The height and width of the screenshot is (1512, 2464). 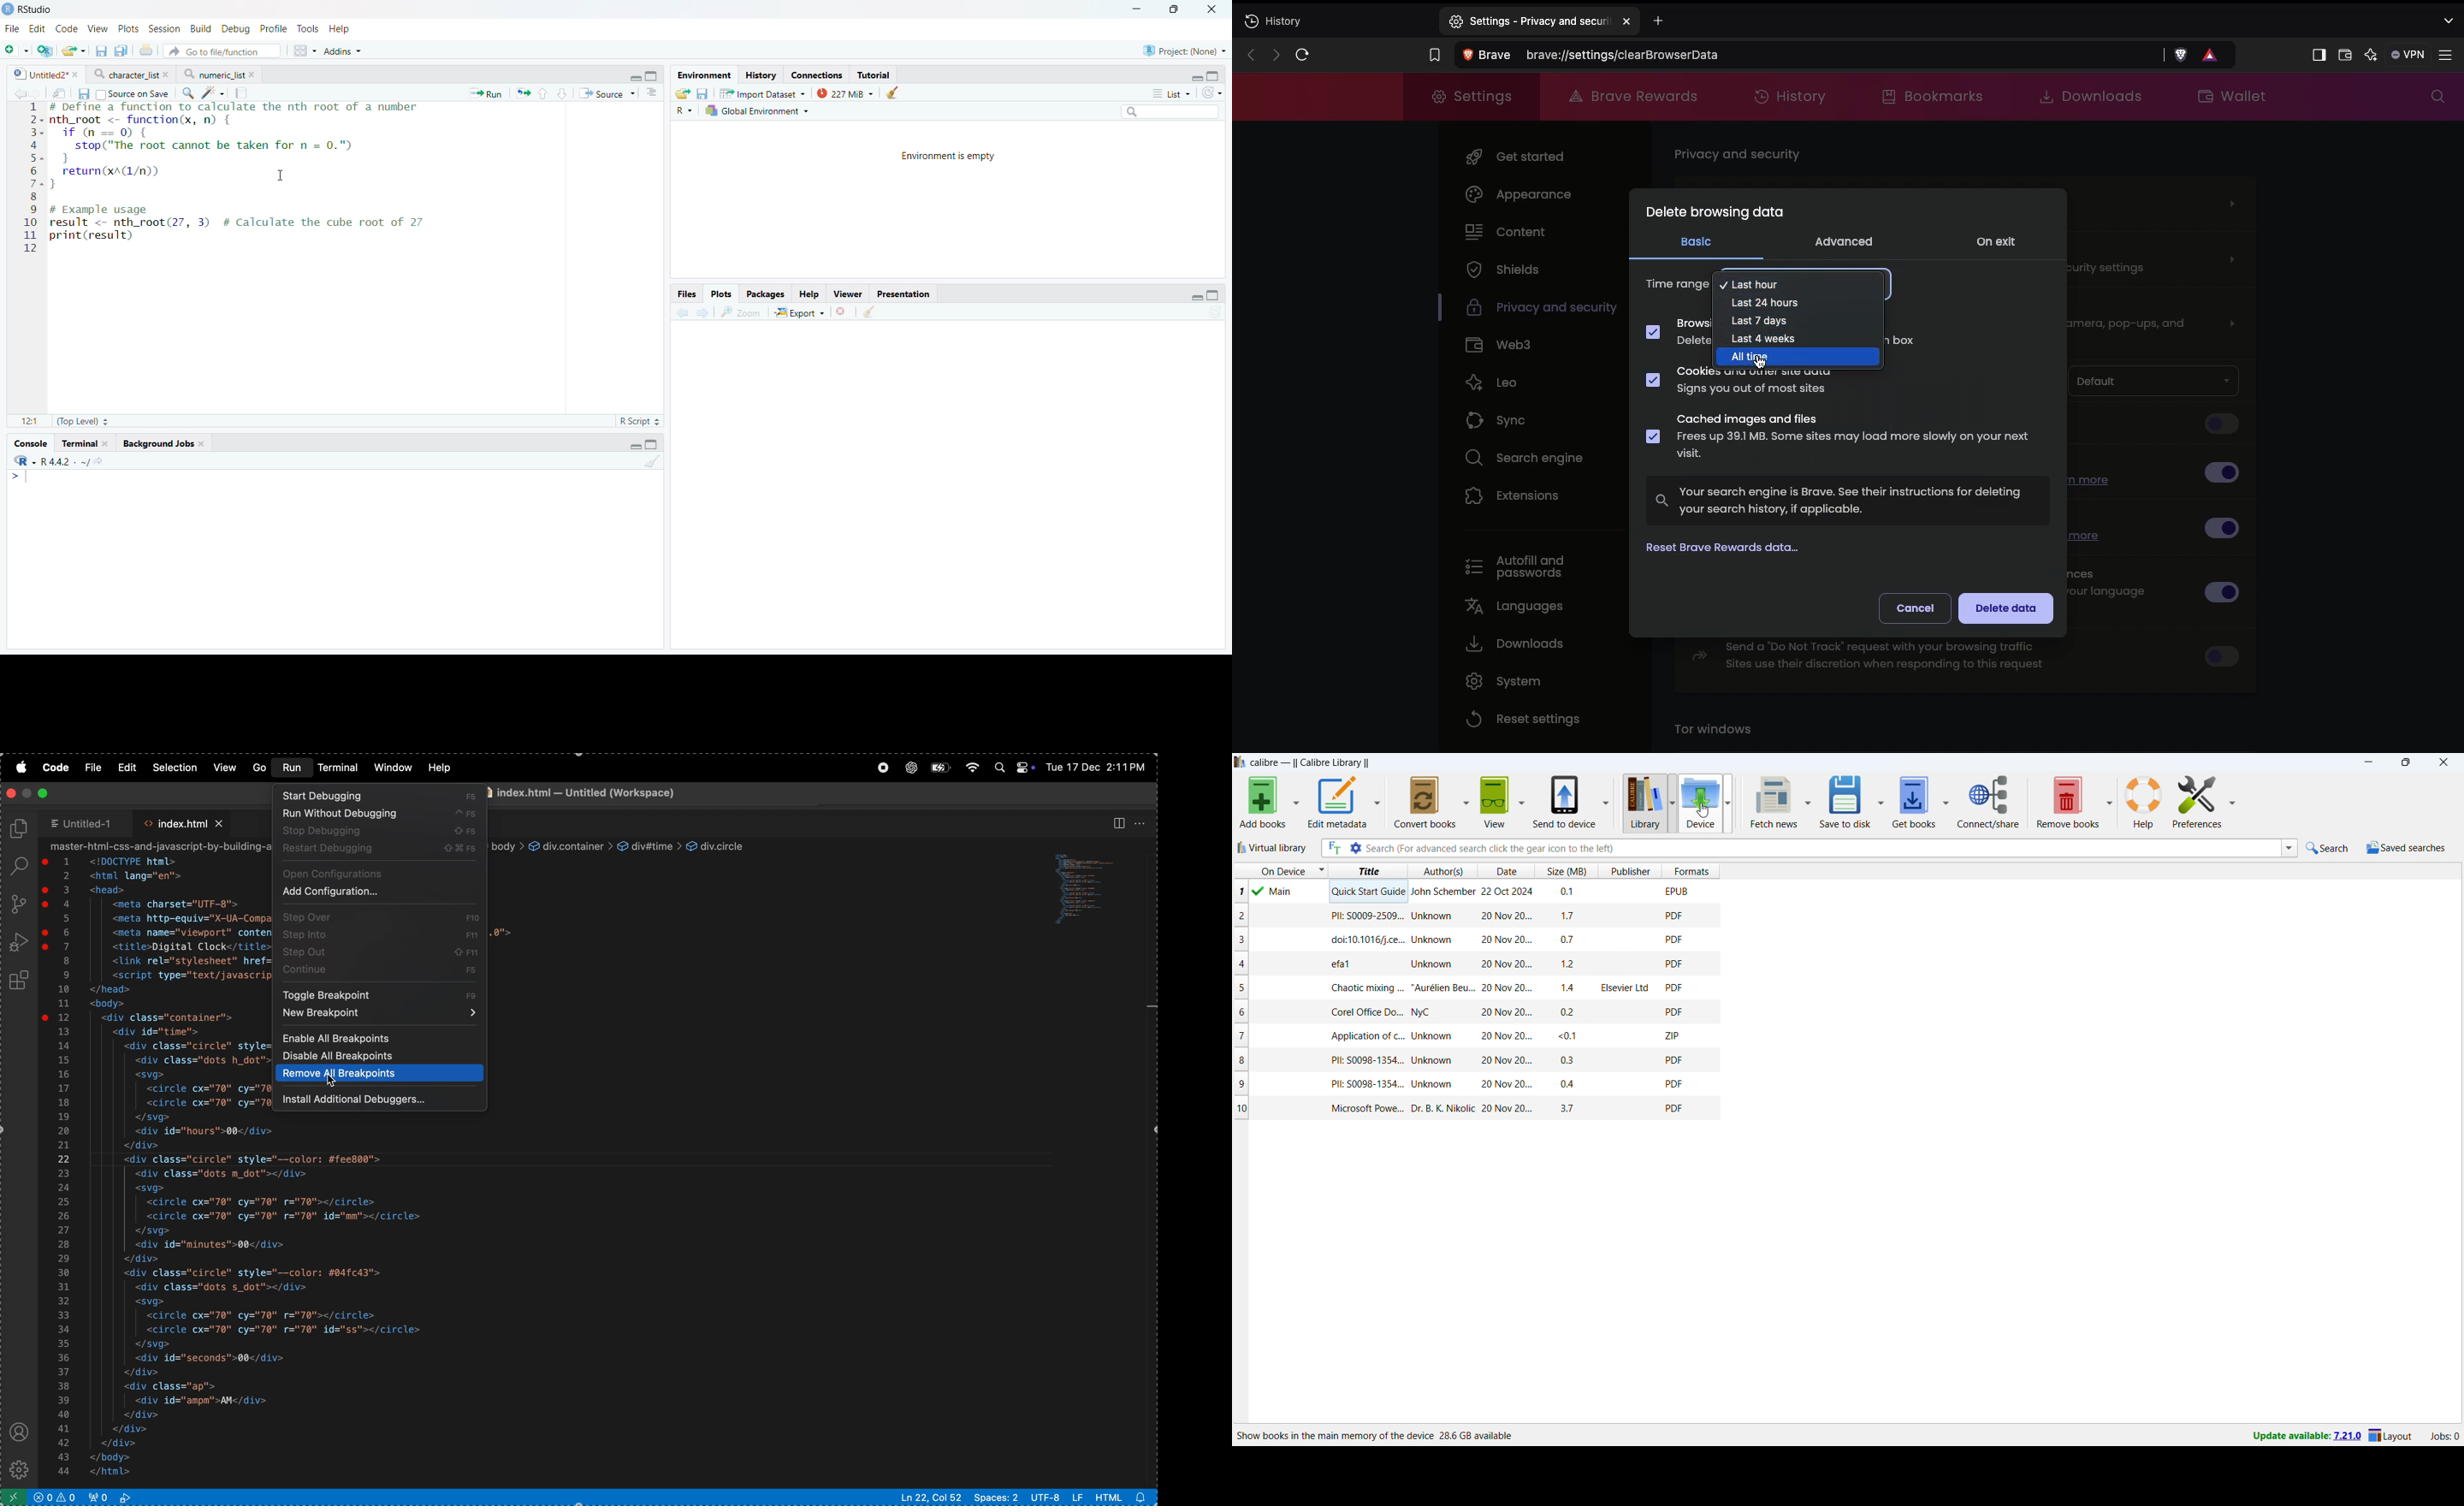 I want to click on Show document outline, so click(x=653, y=92).